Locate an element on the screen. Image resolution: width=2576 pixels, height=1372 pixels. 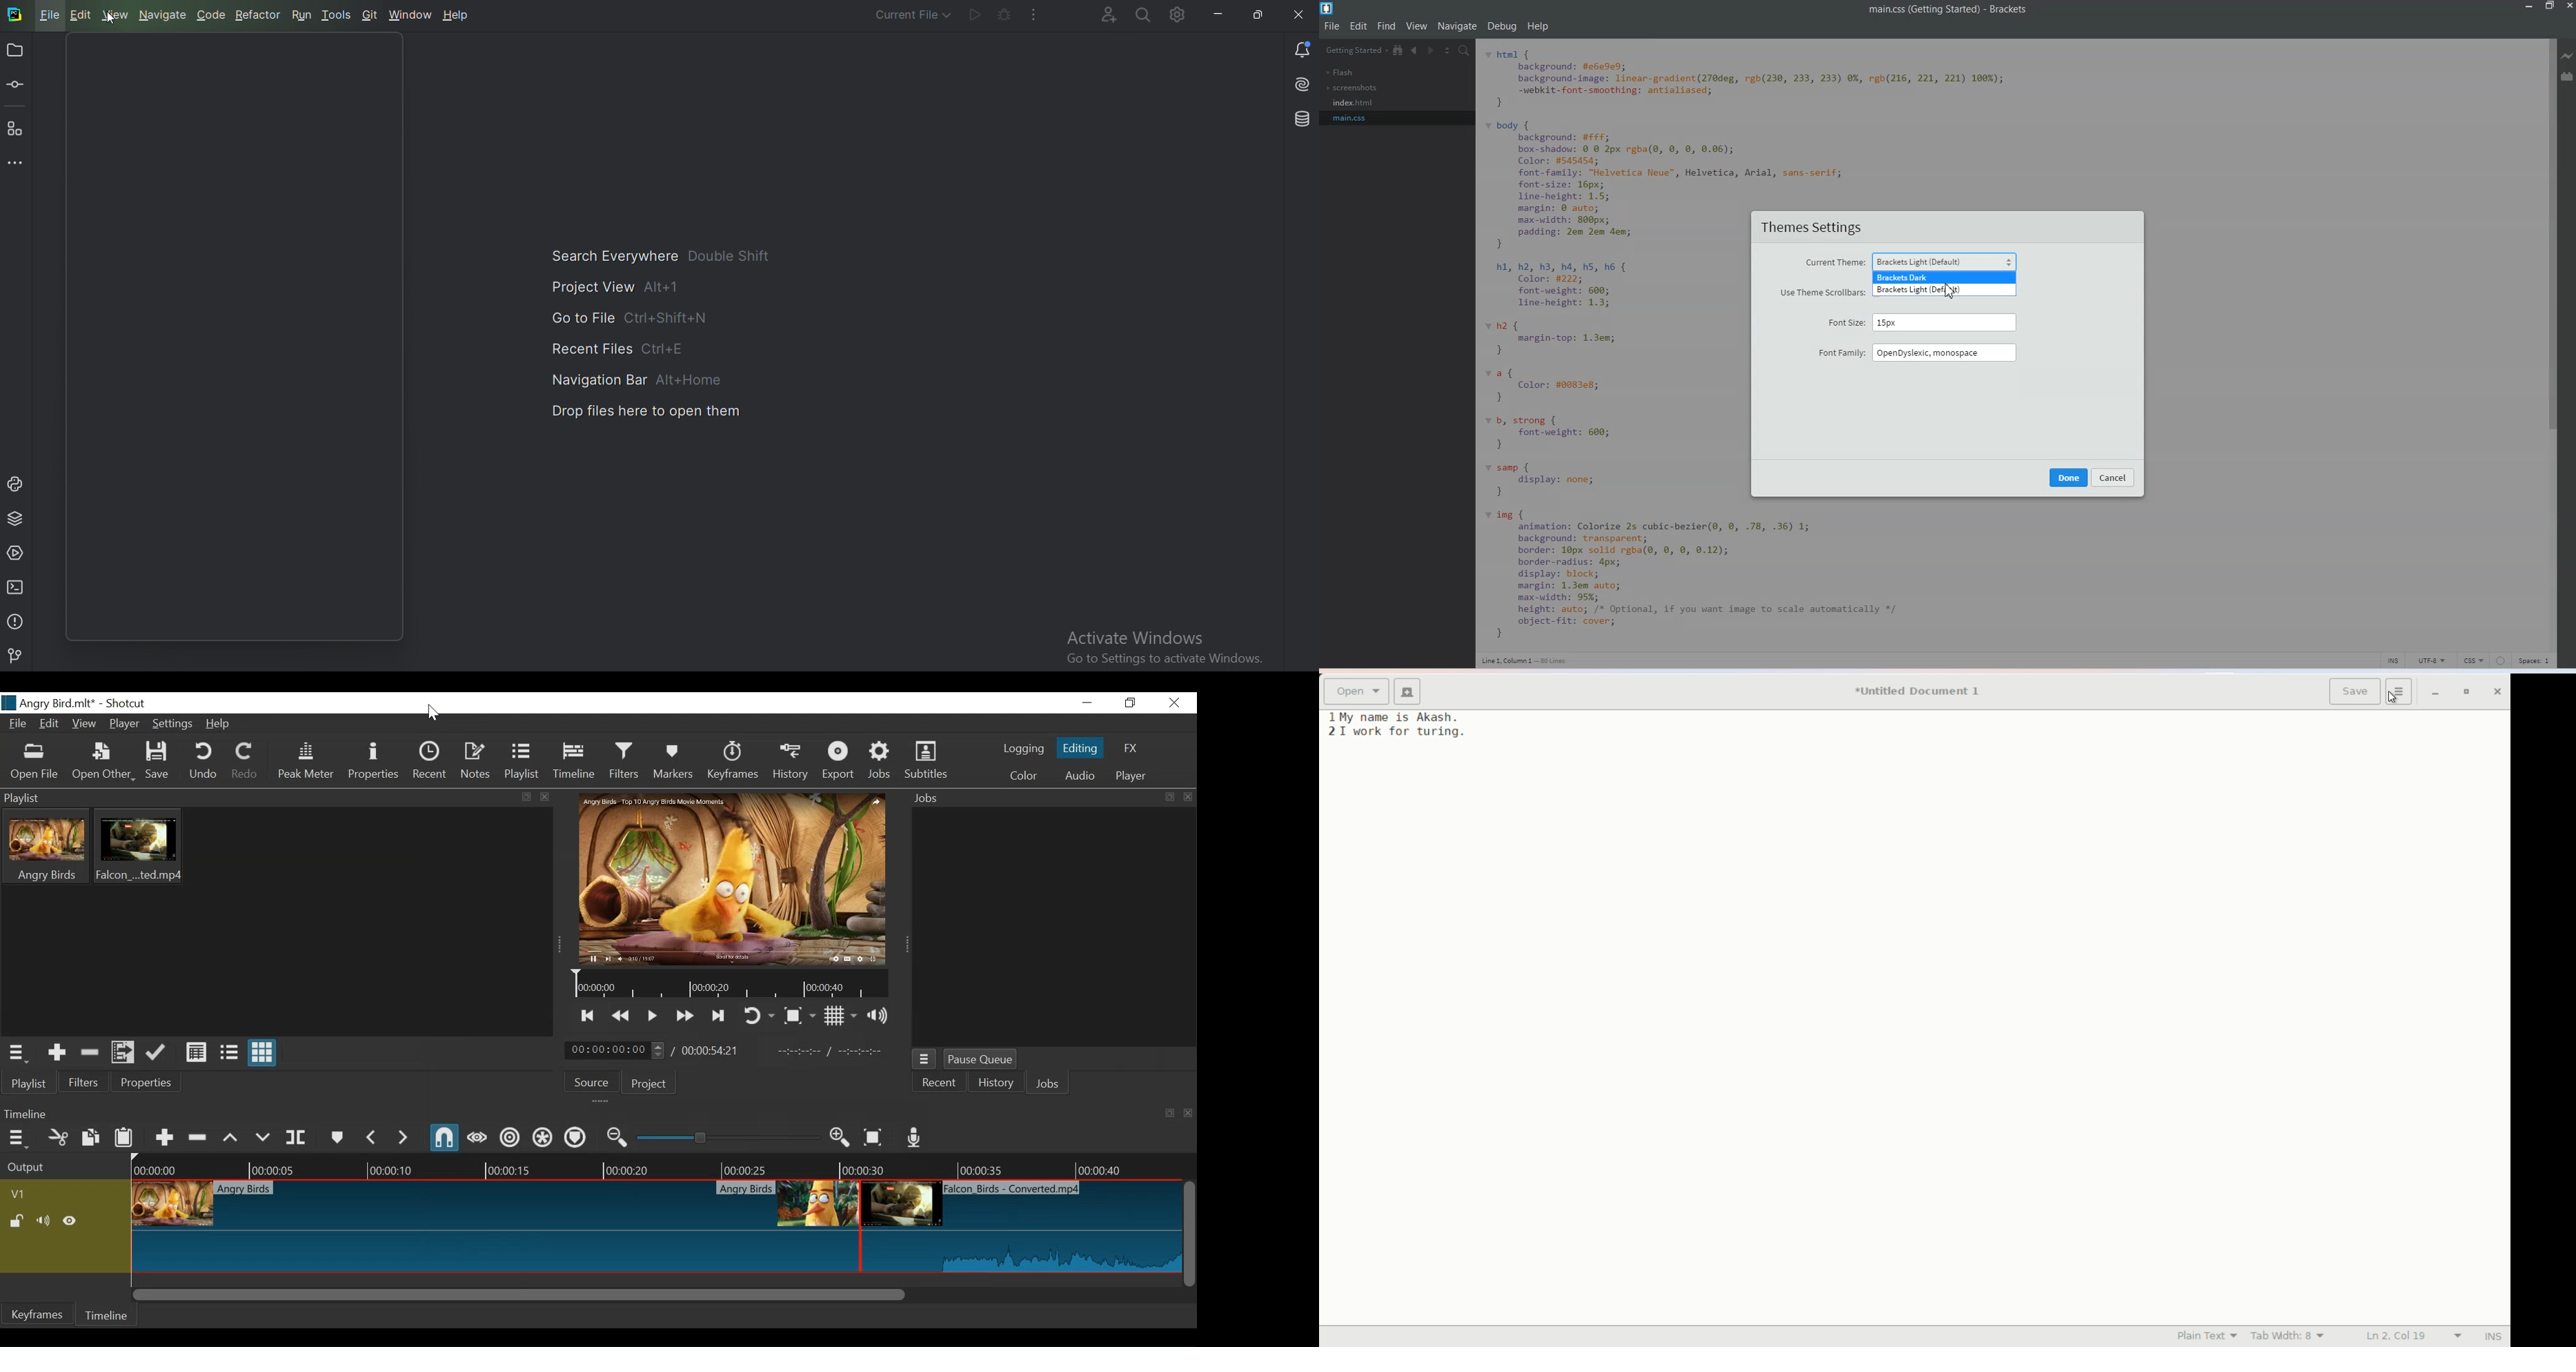
View is located at coordinates (1417, 26).